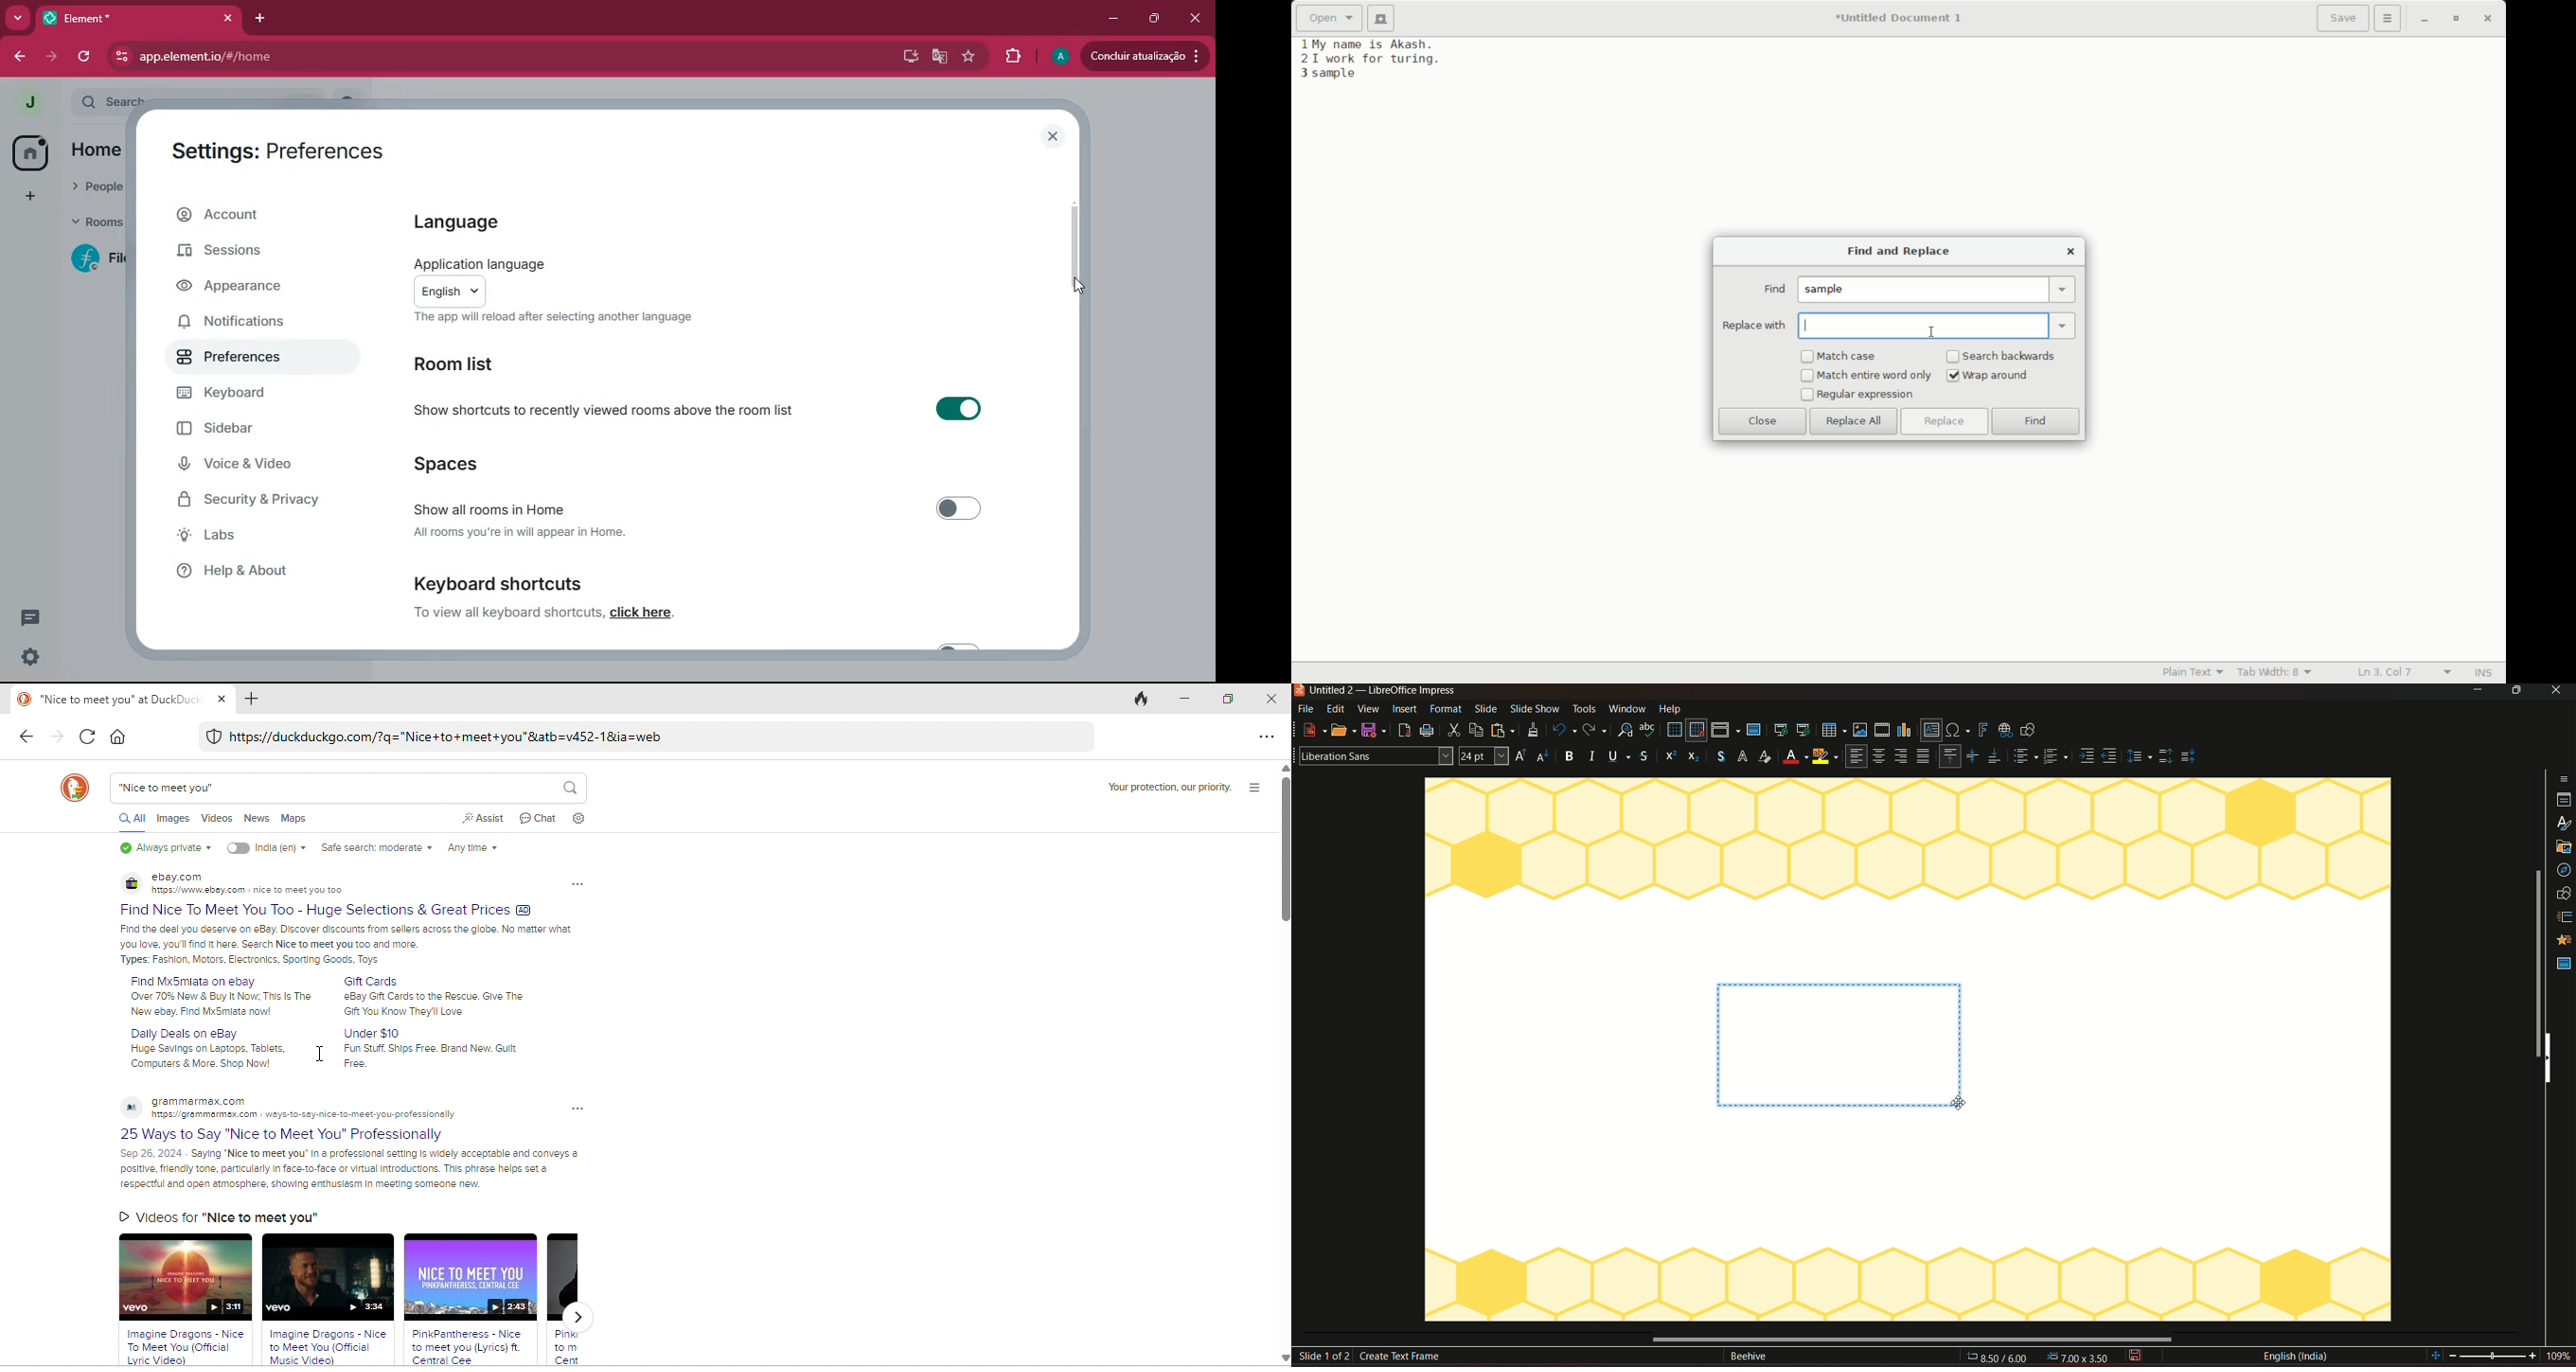  What do you see at coordinates (1523, 756) in the screenshot?
I see `size increase` at bounding box center [1523, 756].